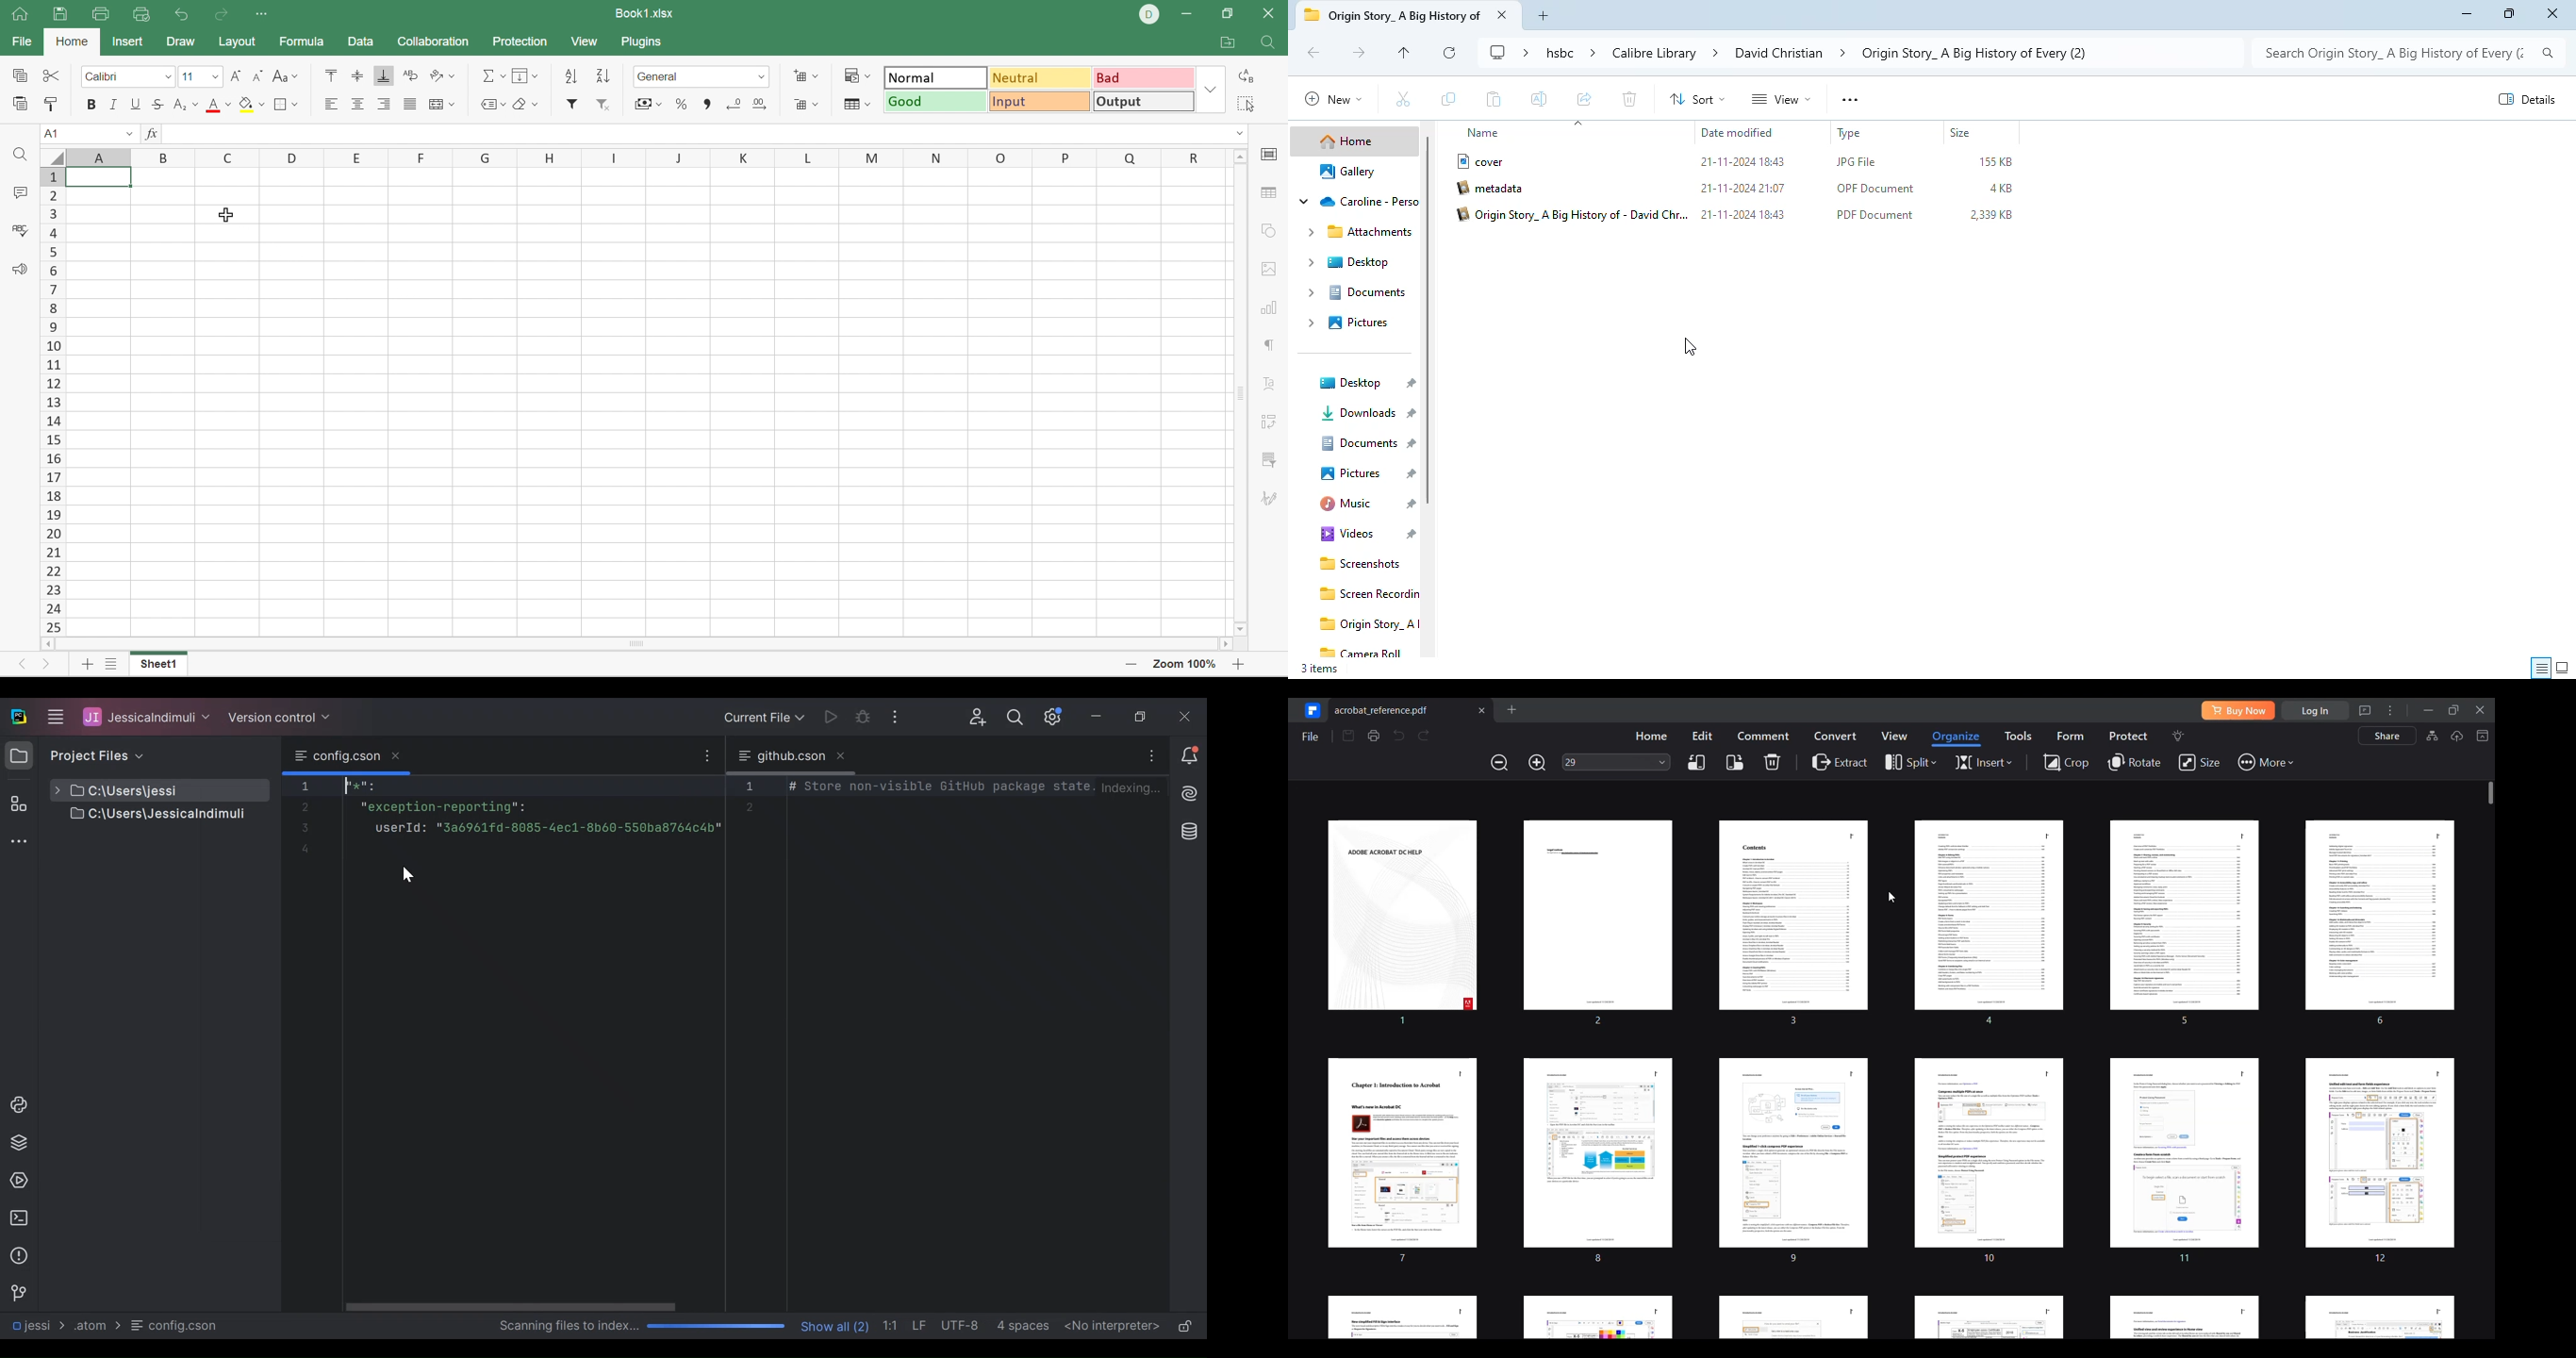 This screenshot has height=1372, width=2576. What do you see at coordinates (646, 105) in the screenshot?
I see `Accounting style` at bounding box center [646, 105].